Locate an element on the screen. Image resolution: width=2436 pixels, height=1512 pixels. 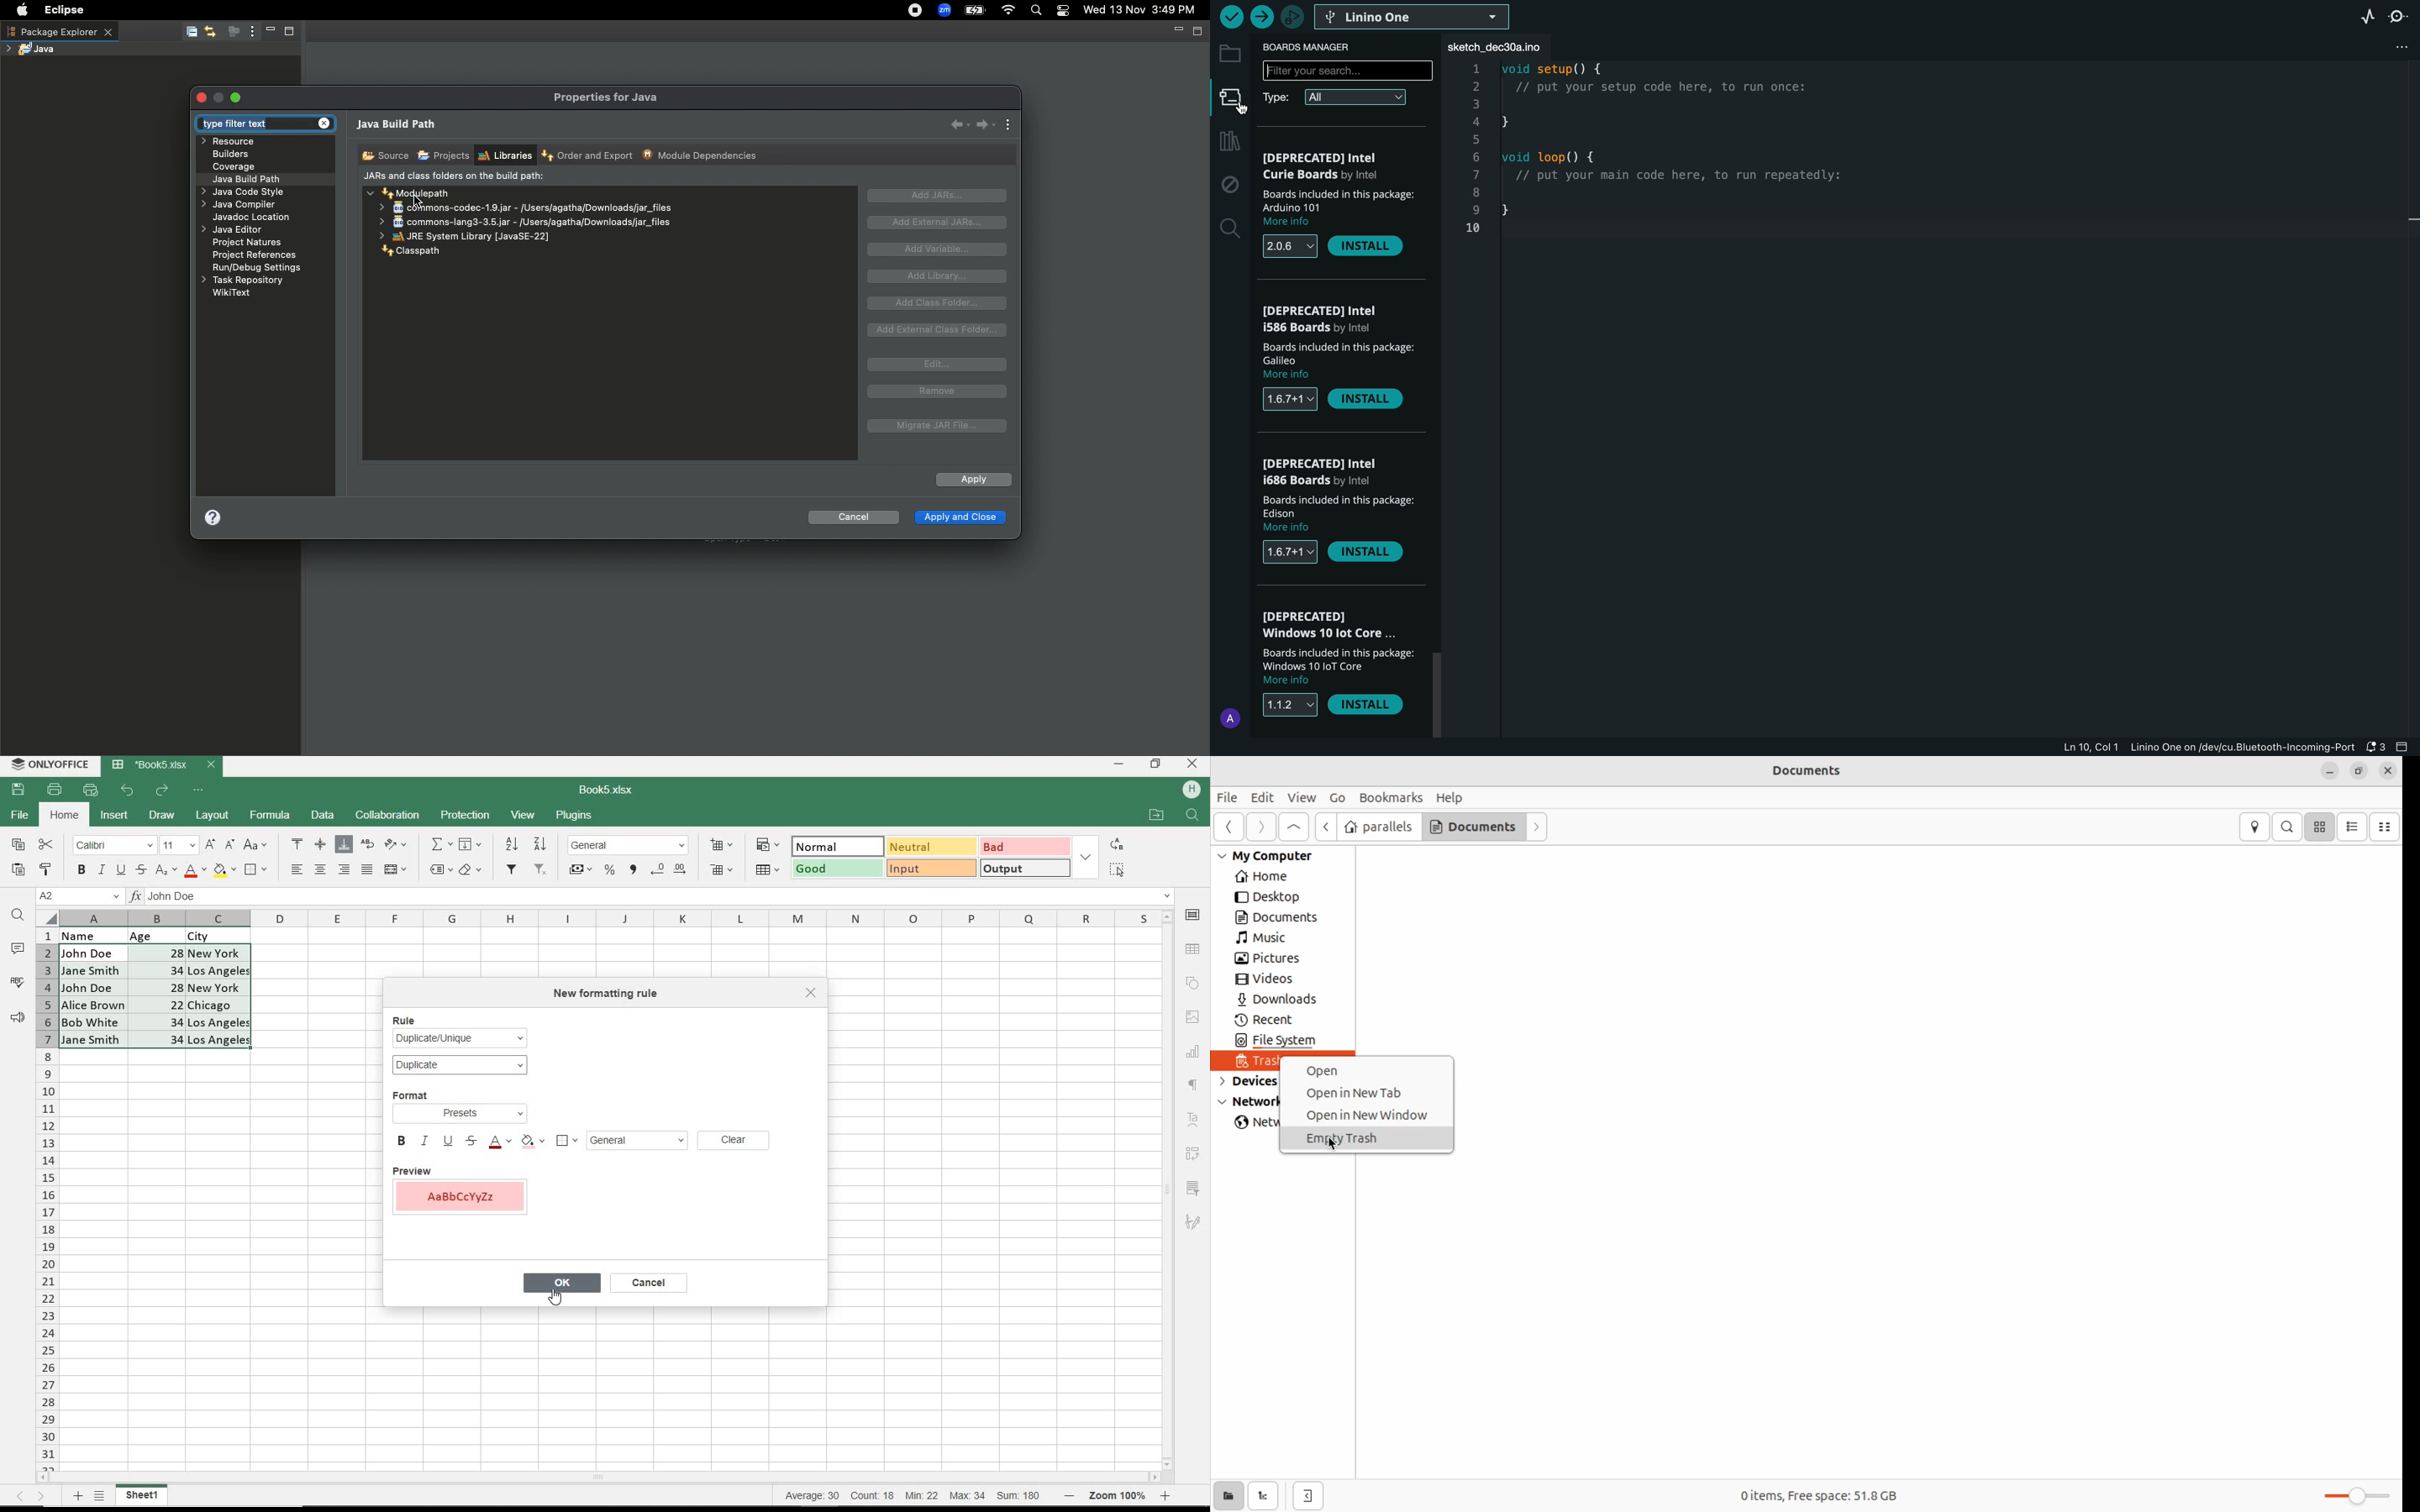
NAMED RANGES is located at coordinates (440, 870).